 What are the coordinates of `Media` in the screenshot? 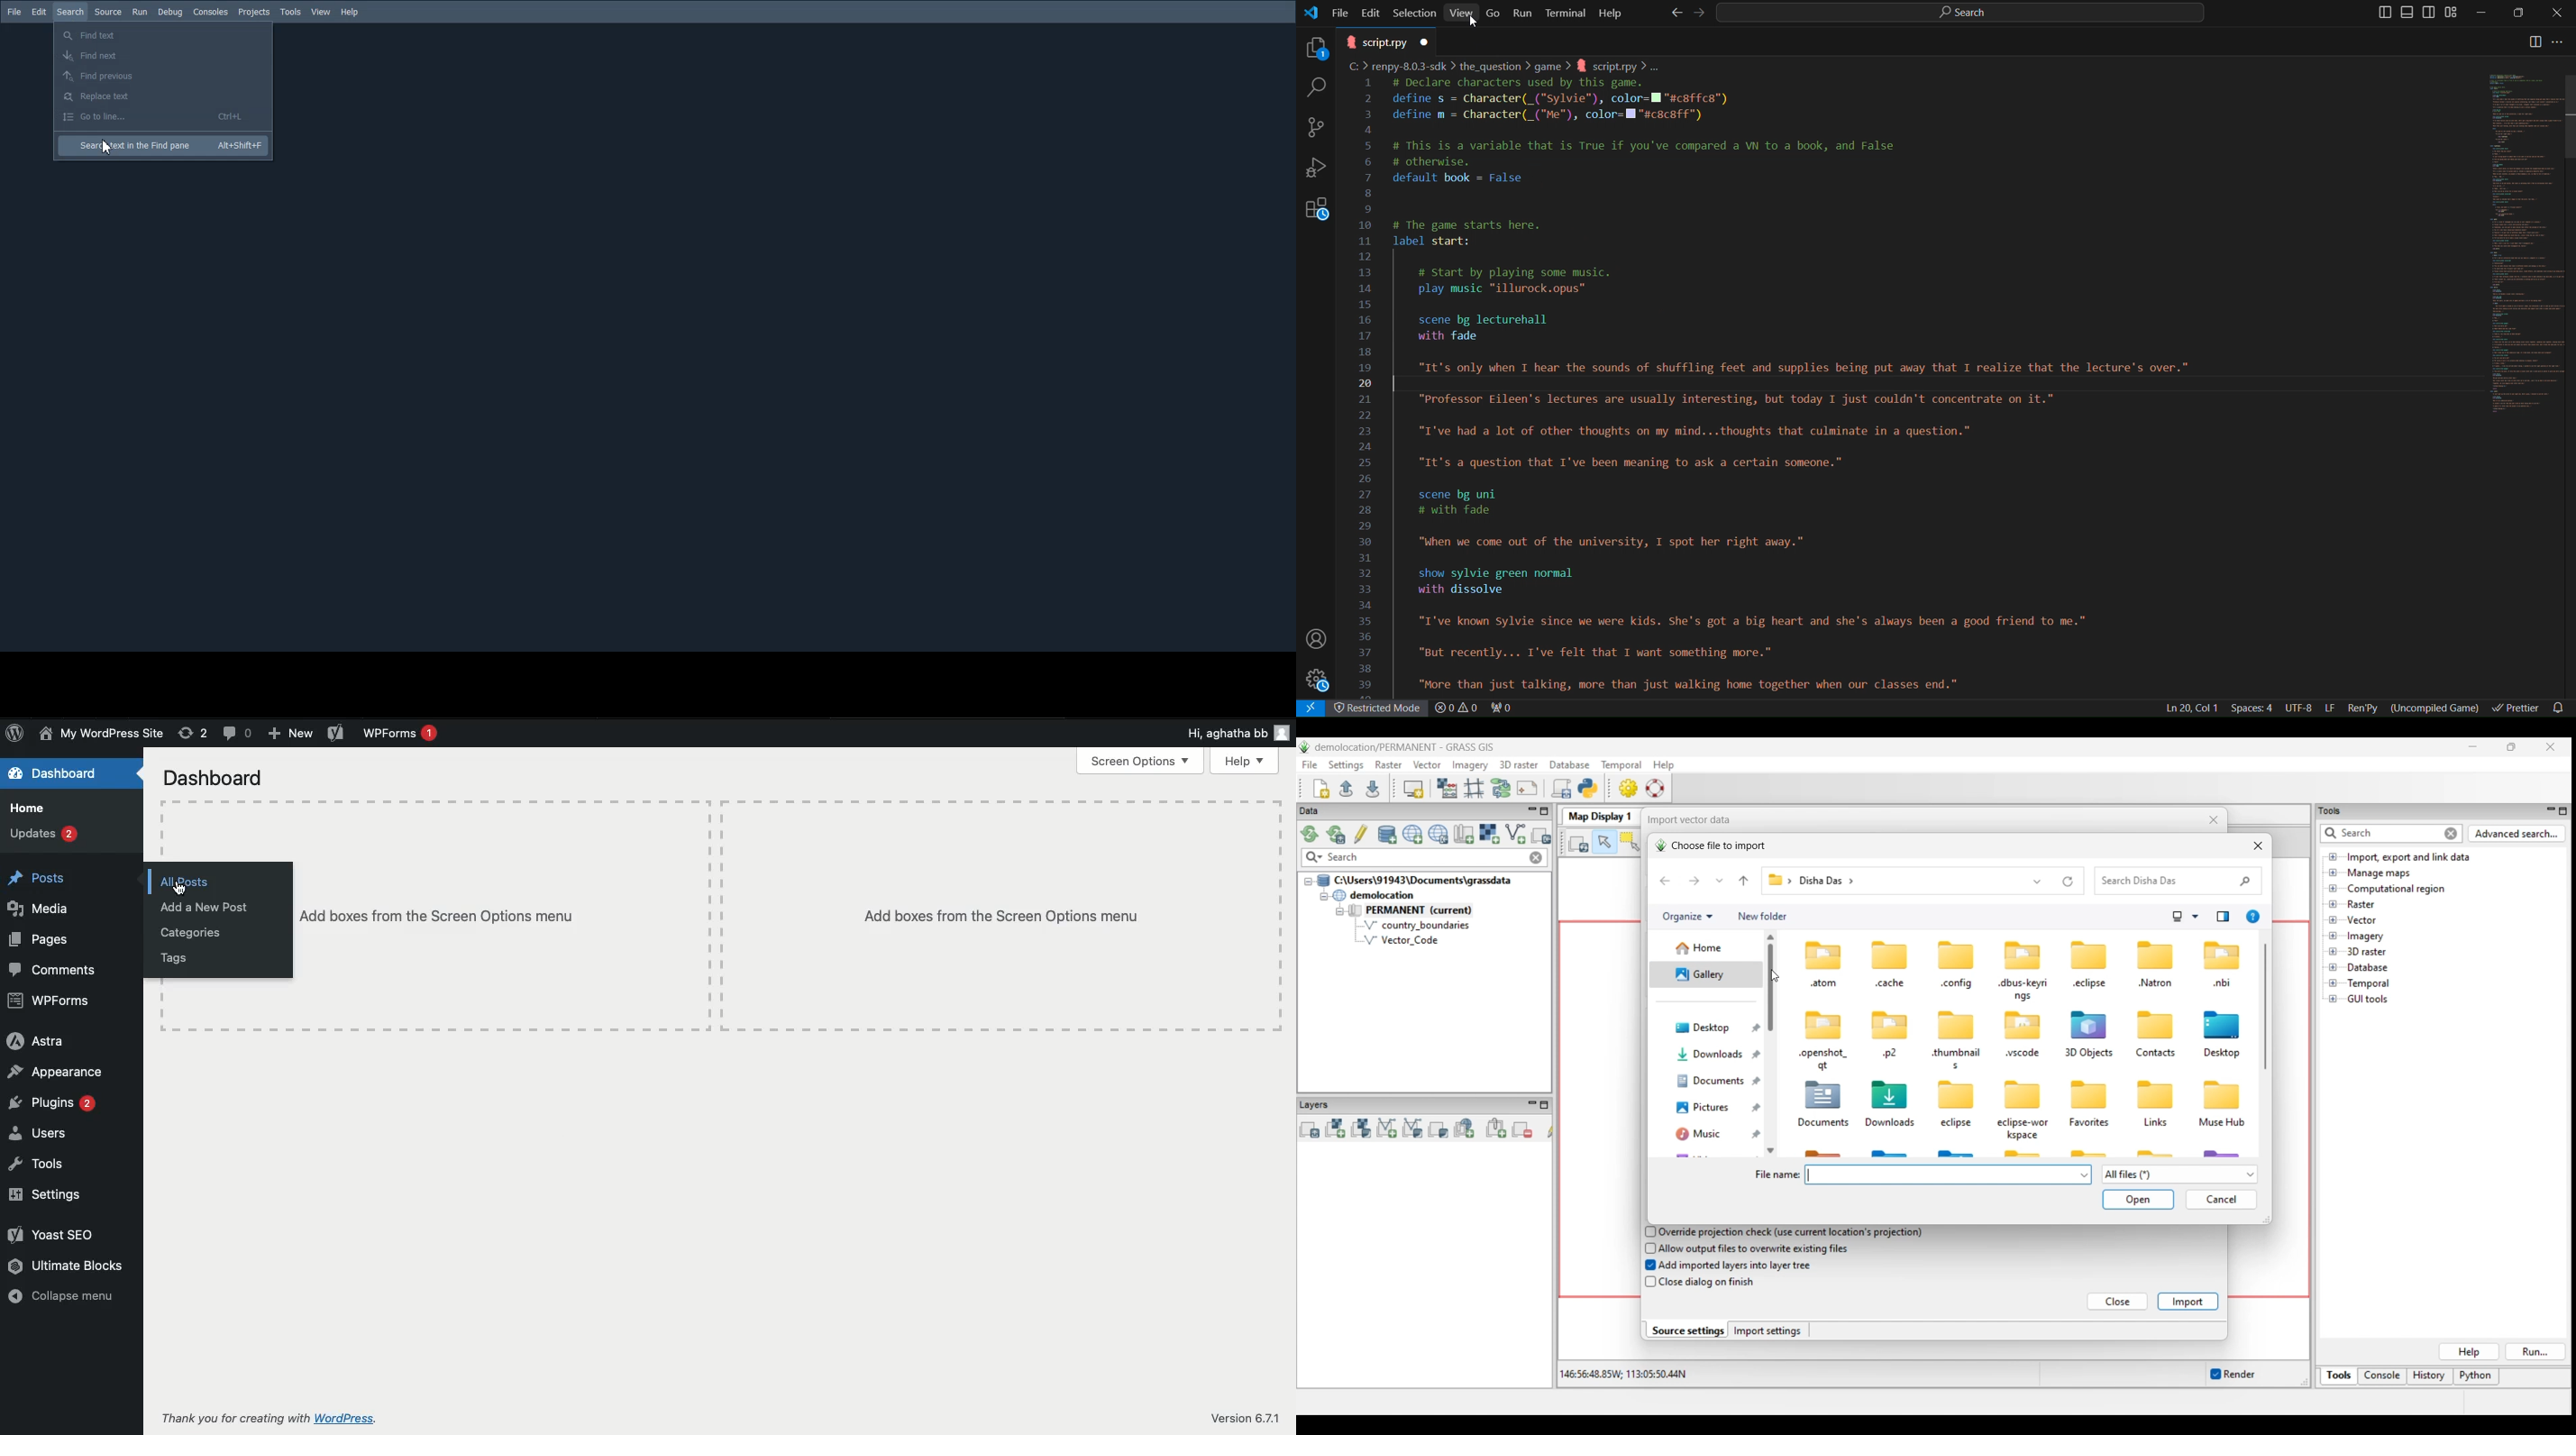 It's located at (41, 908).